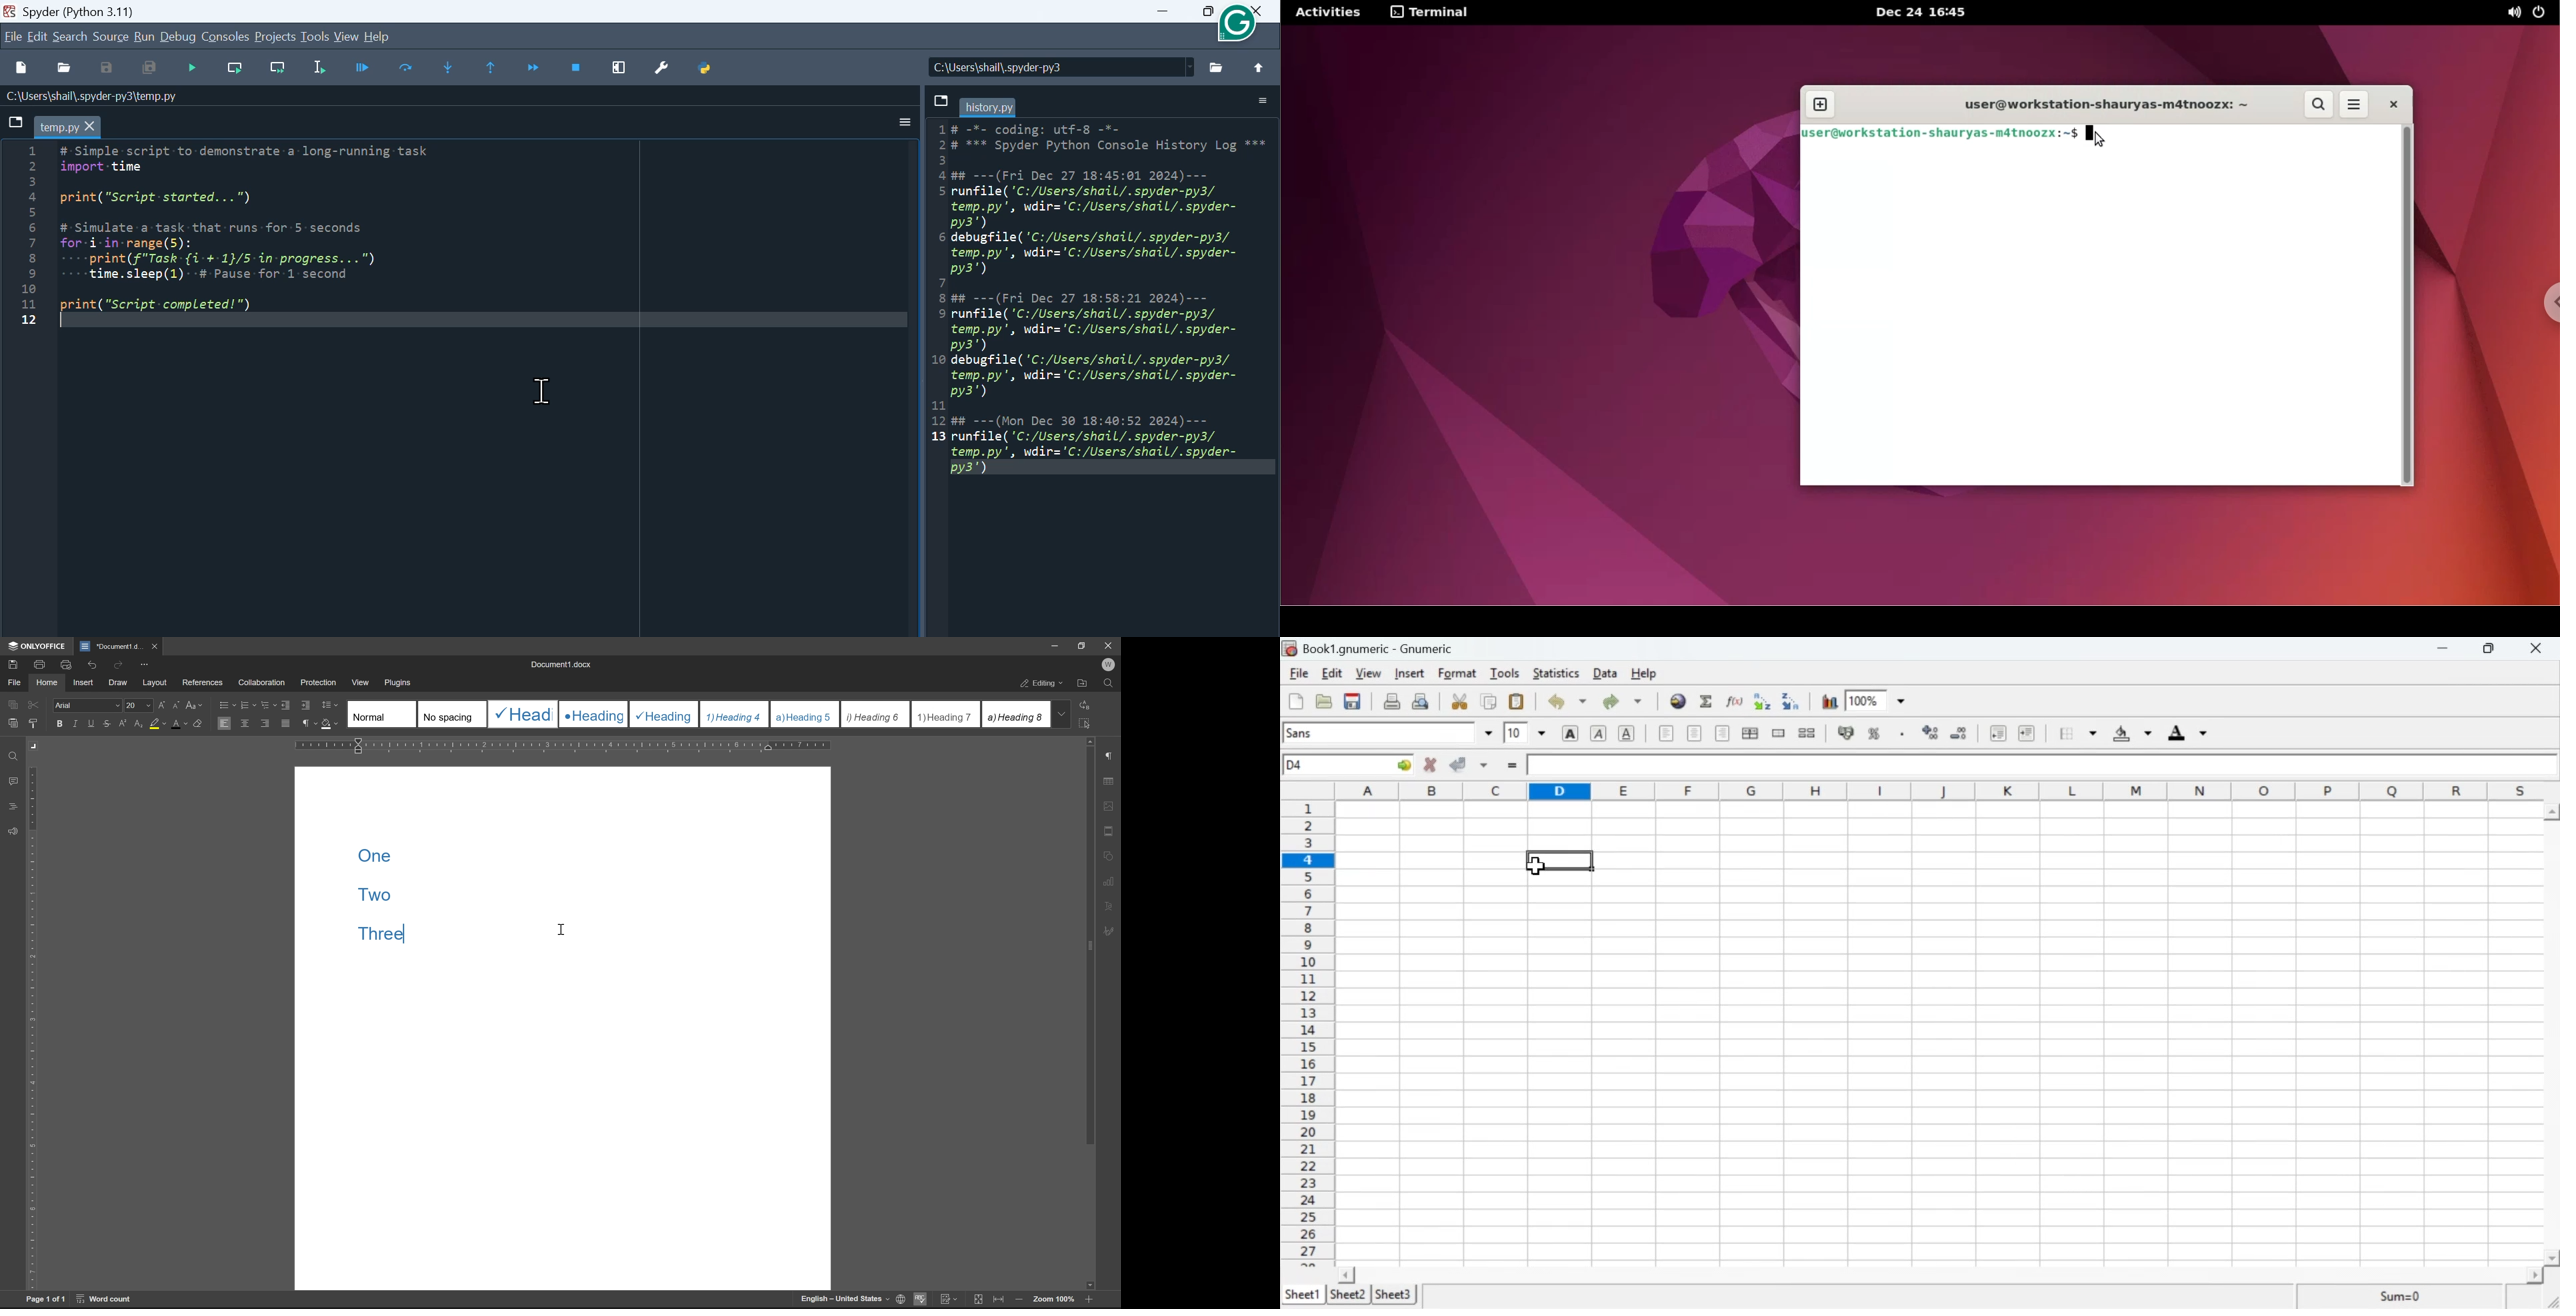  What do you see at coordinates (23, 66) in the screenshot?
I see `new file` at bounding box center [23, 66].